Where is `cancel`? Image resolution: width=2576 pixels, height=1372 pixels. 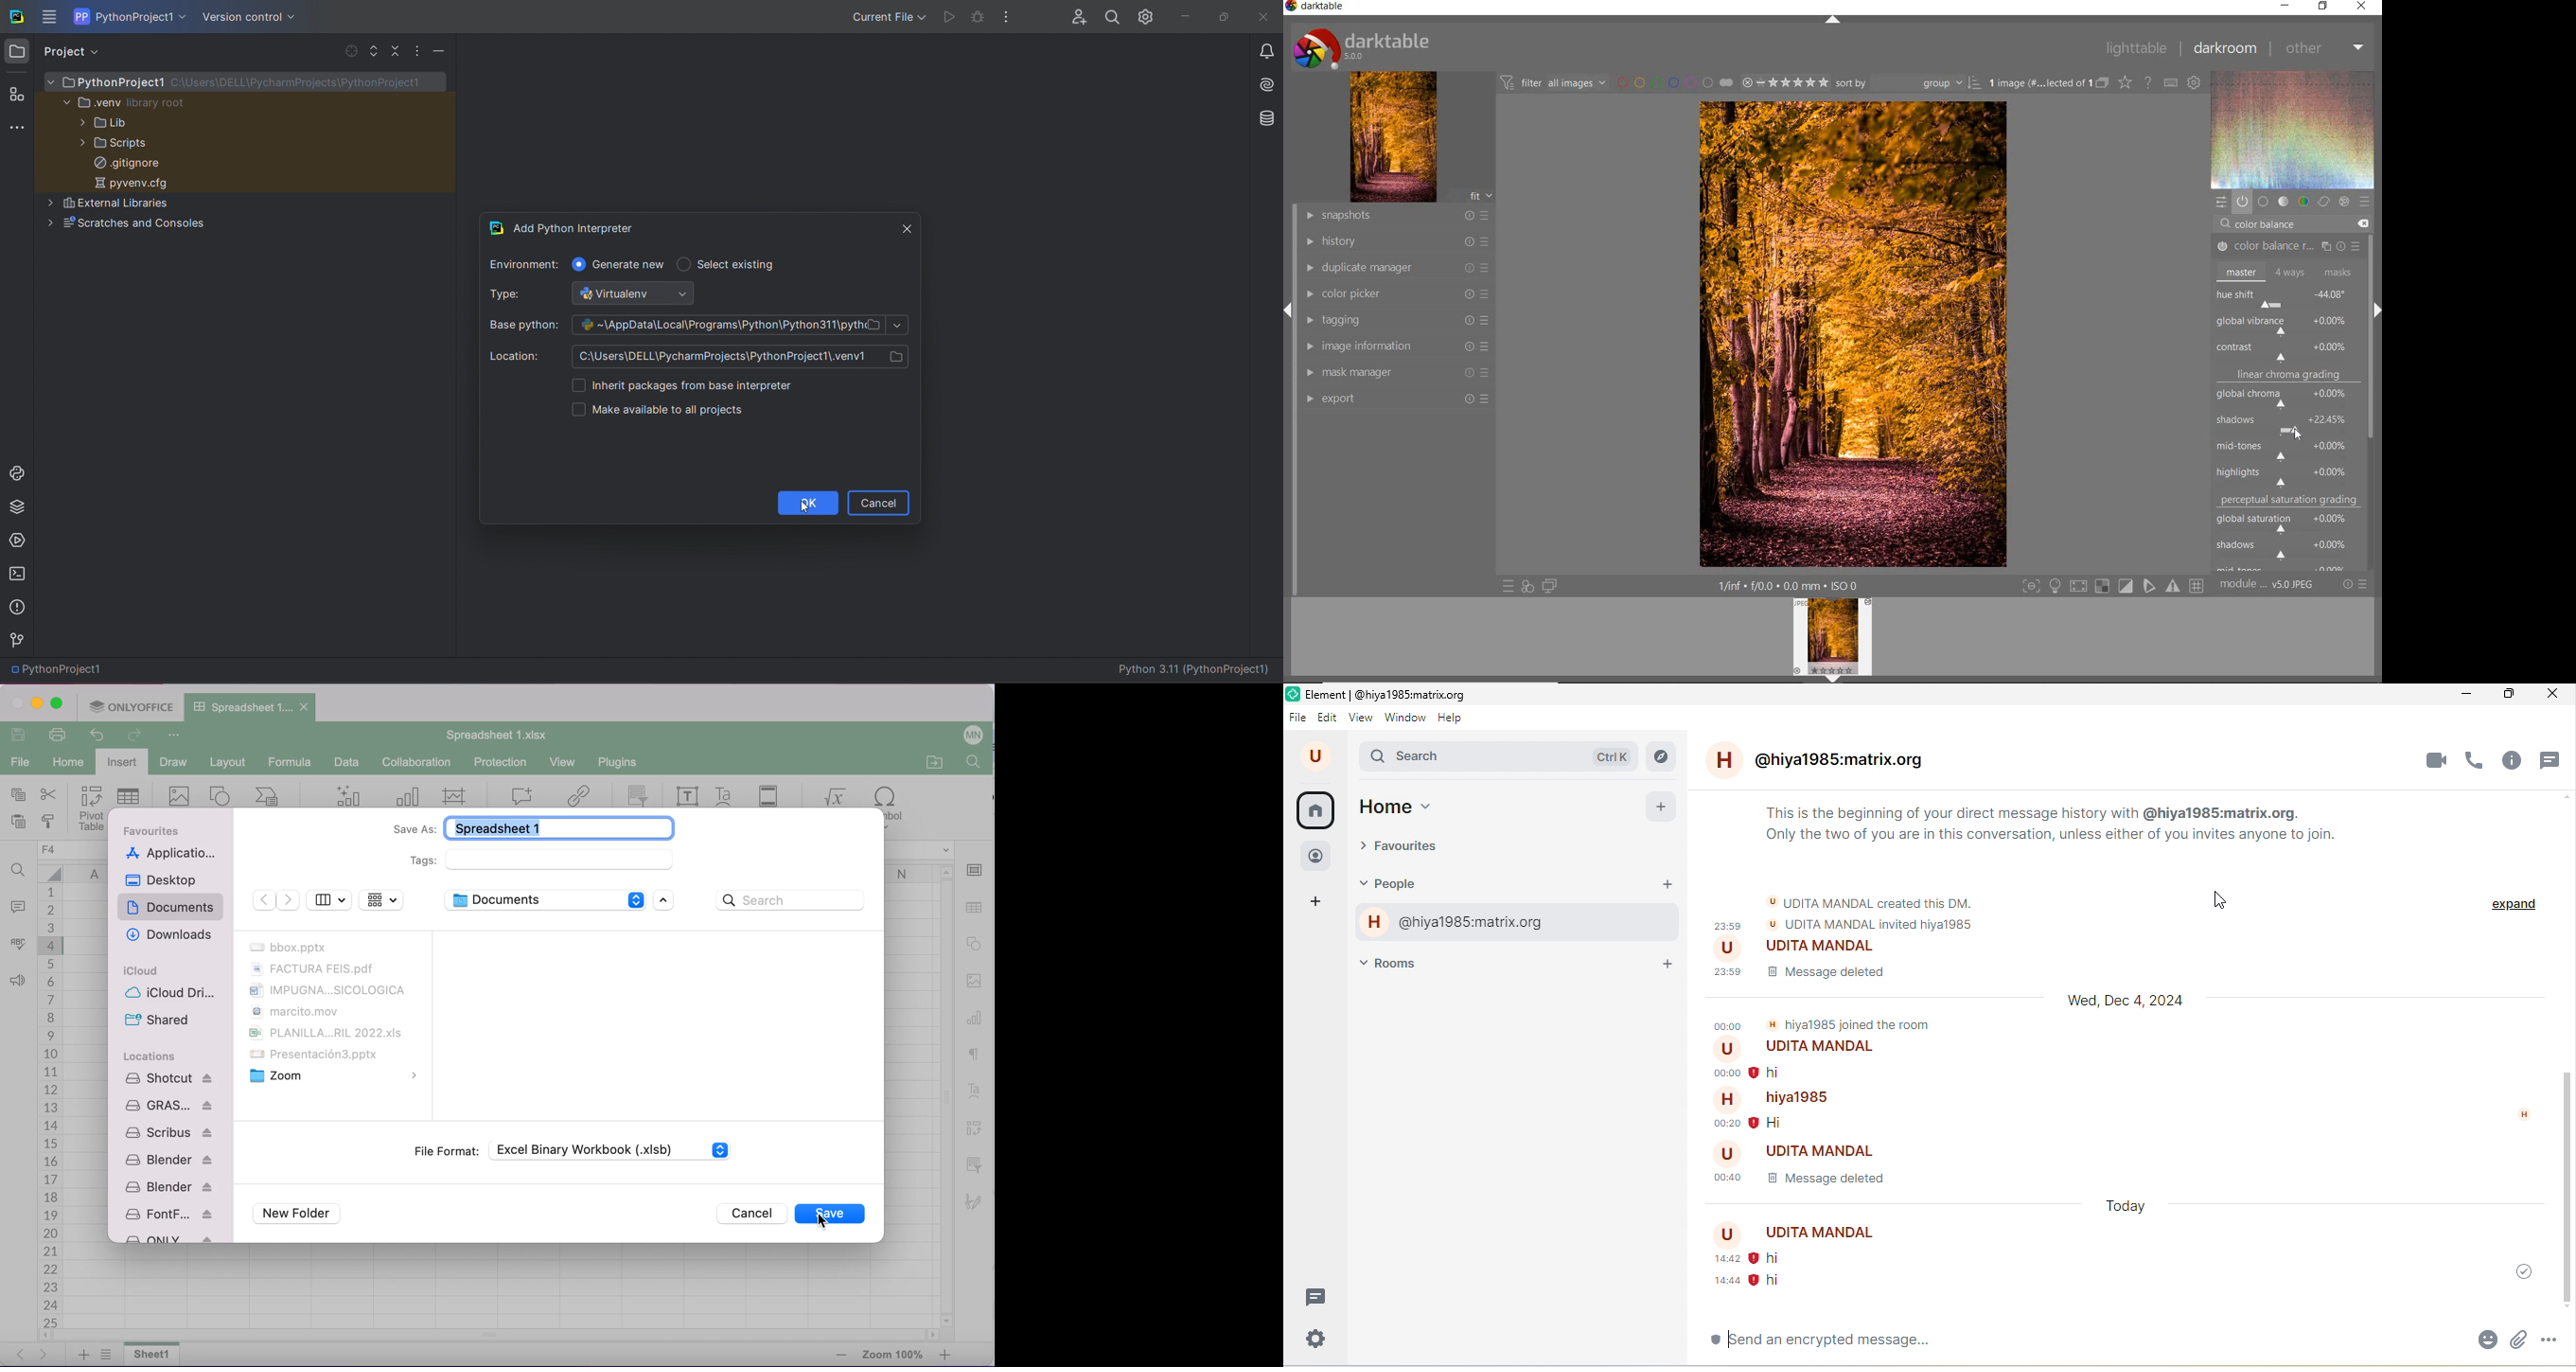 cancel is located at coordinates (749, 1214).